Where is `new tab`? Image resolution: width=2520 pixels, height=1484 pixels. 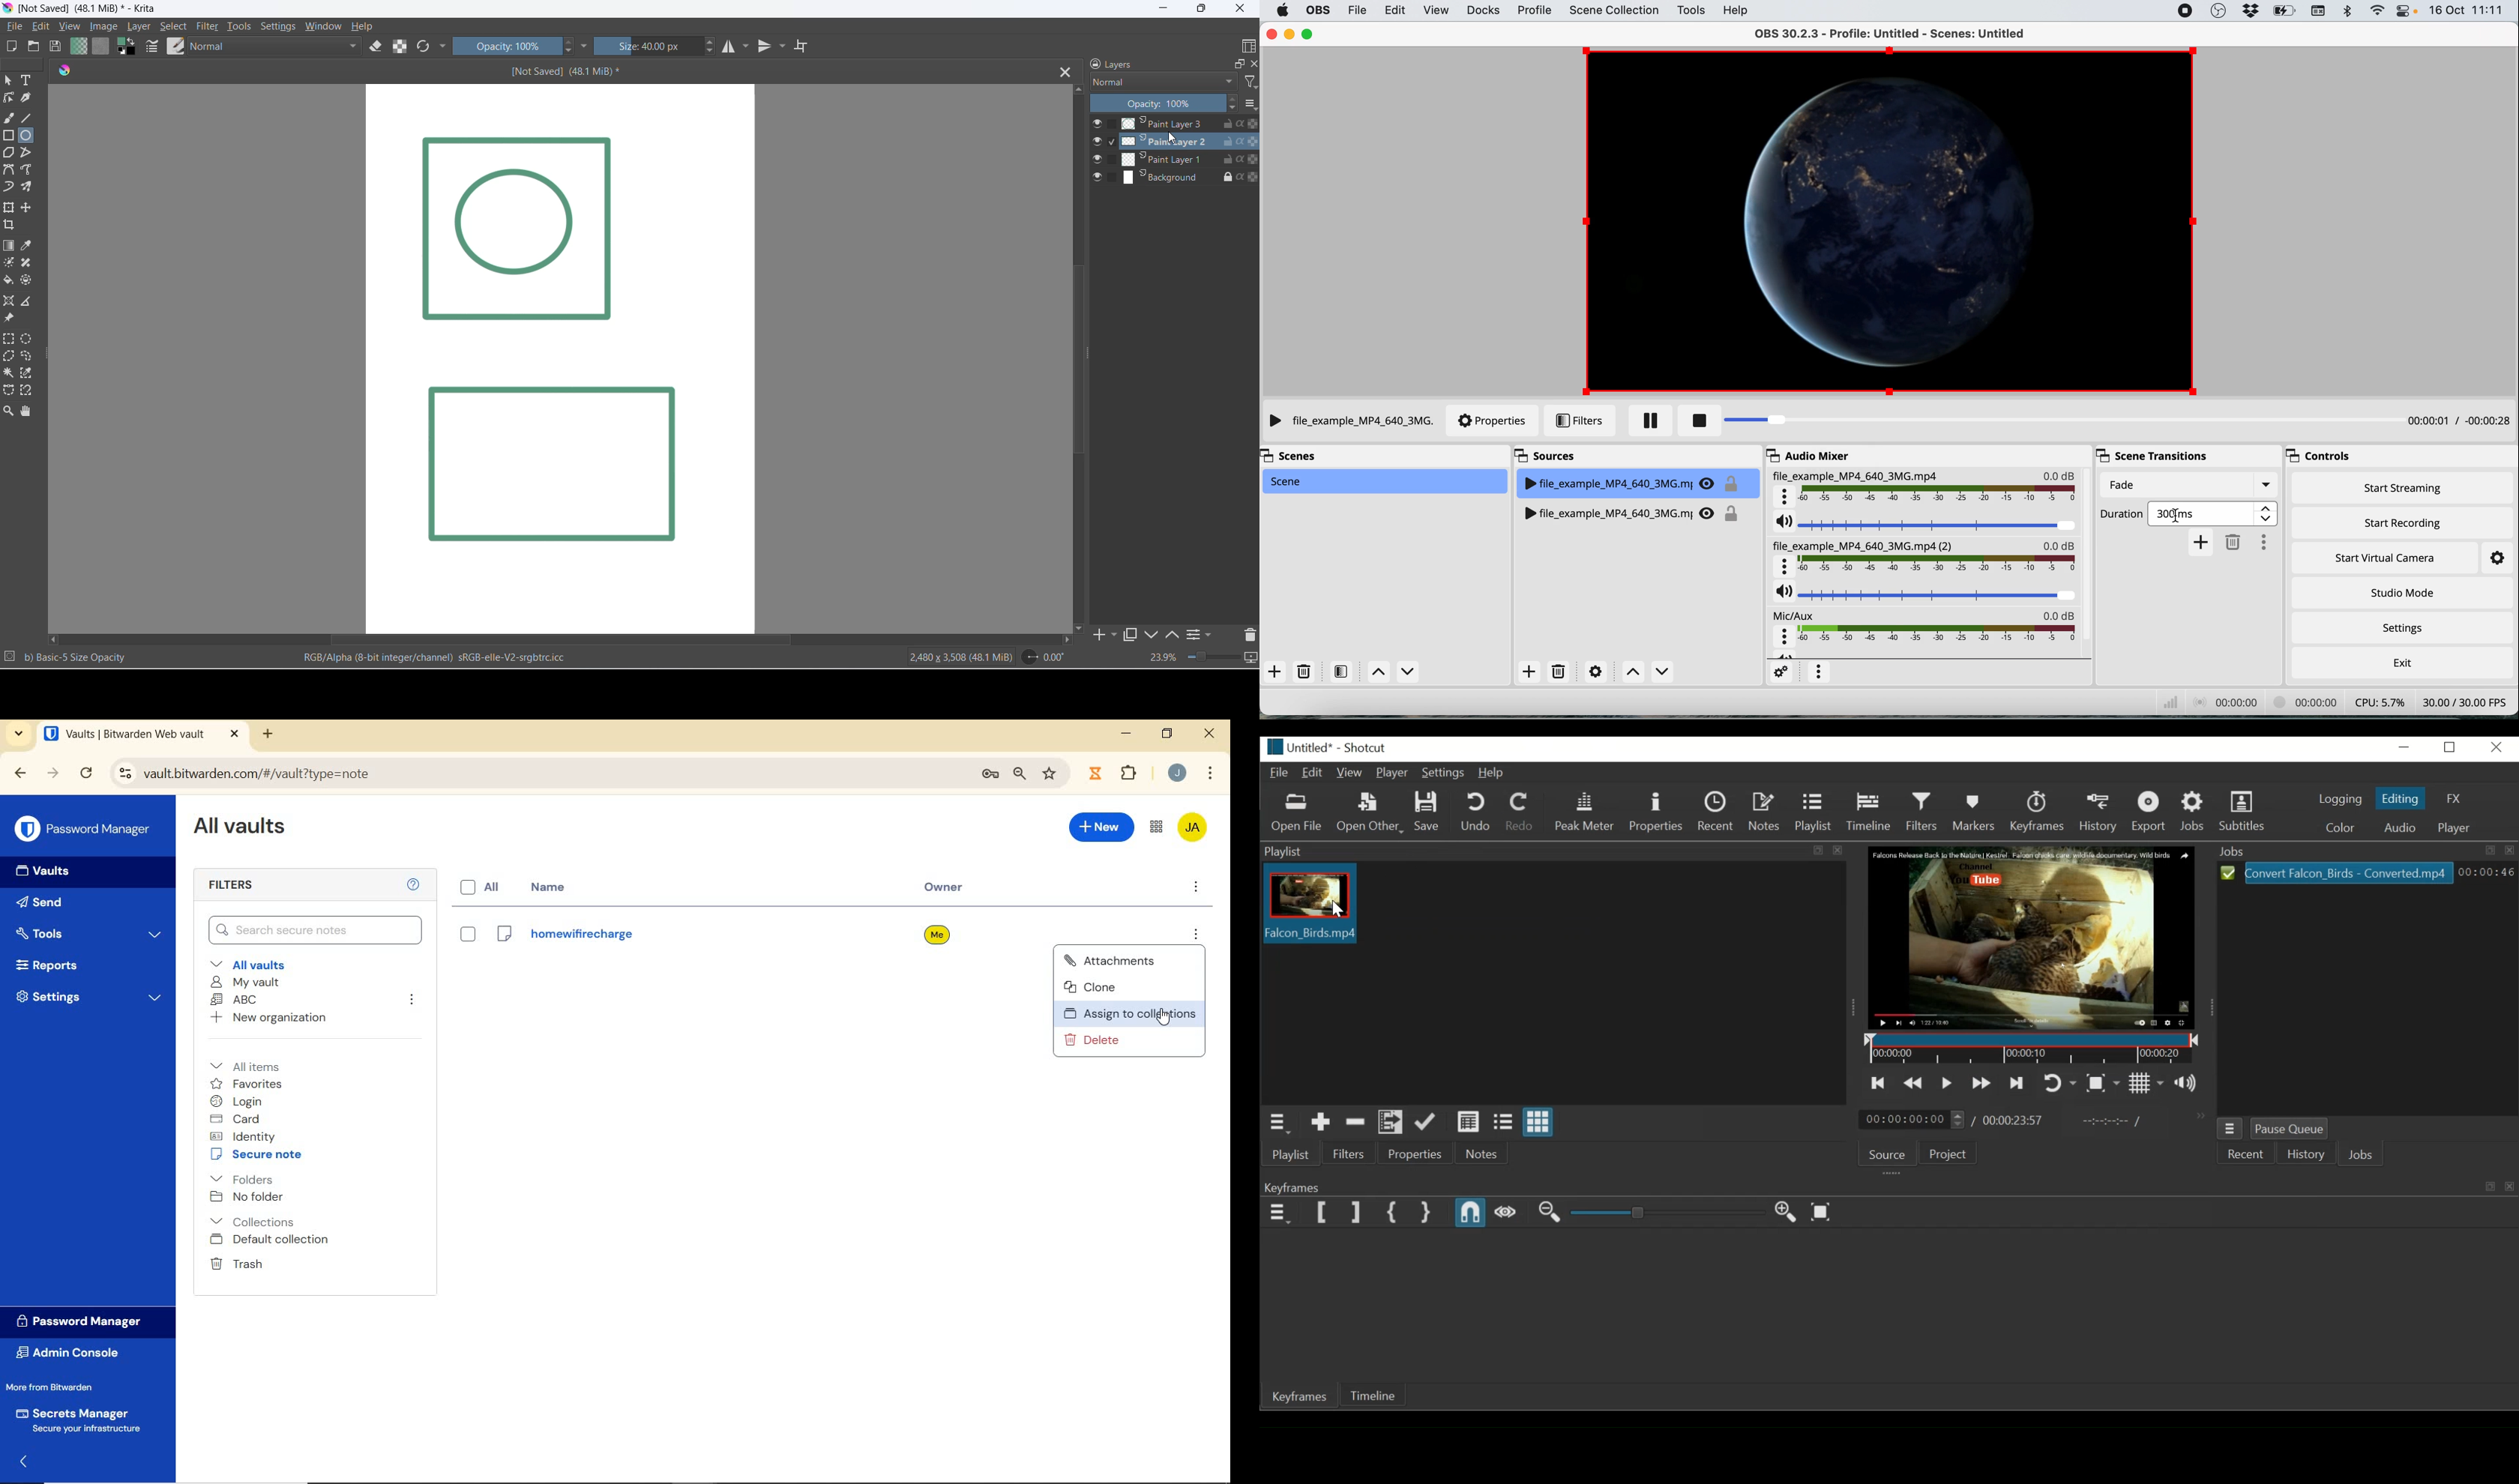
new tab is located at coordinates (270, 736).